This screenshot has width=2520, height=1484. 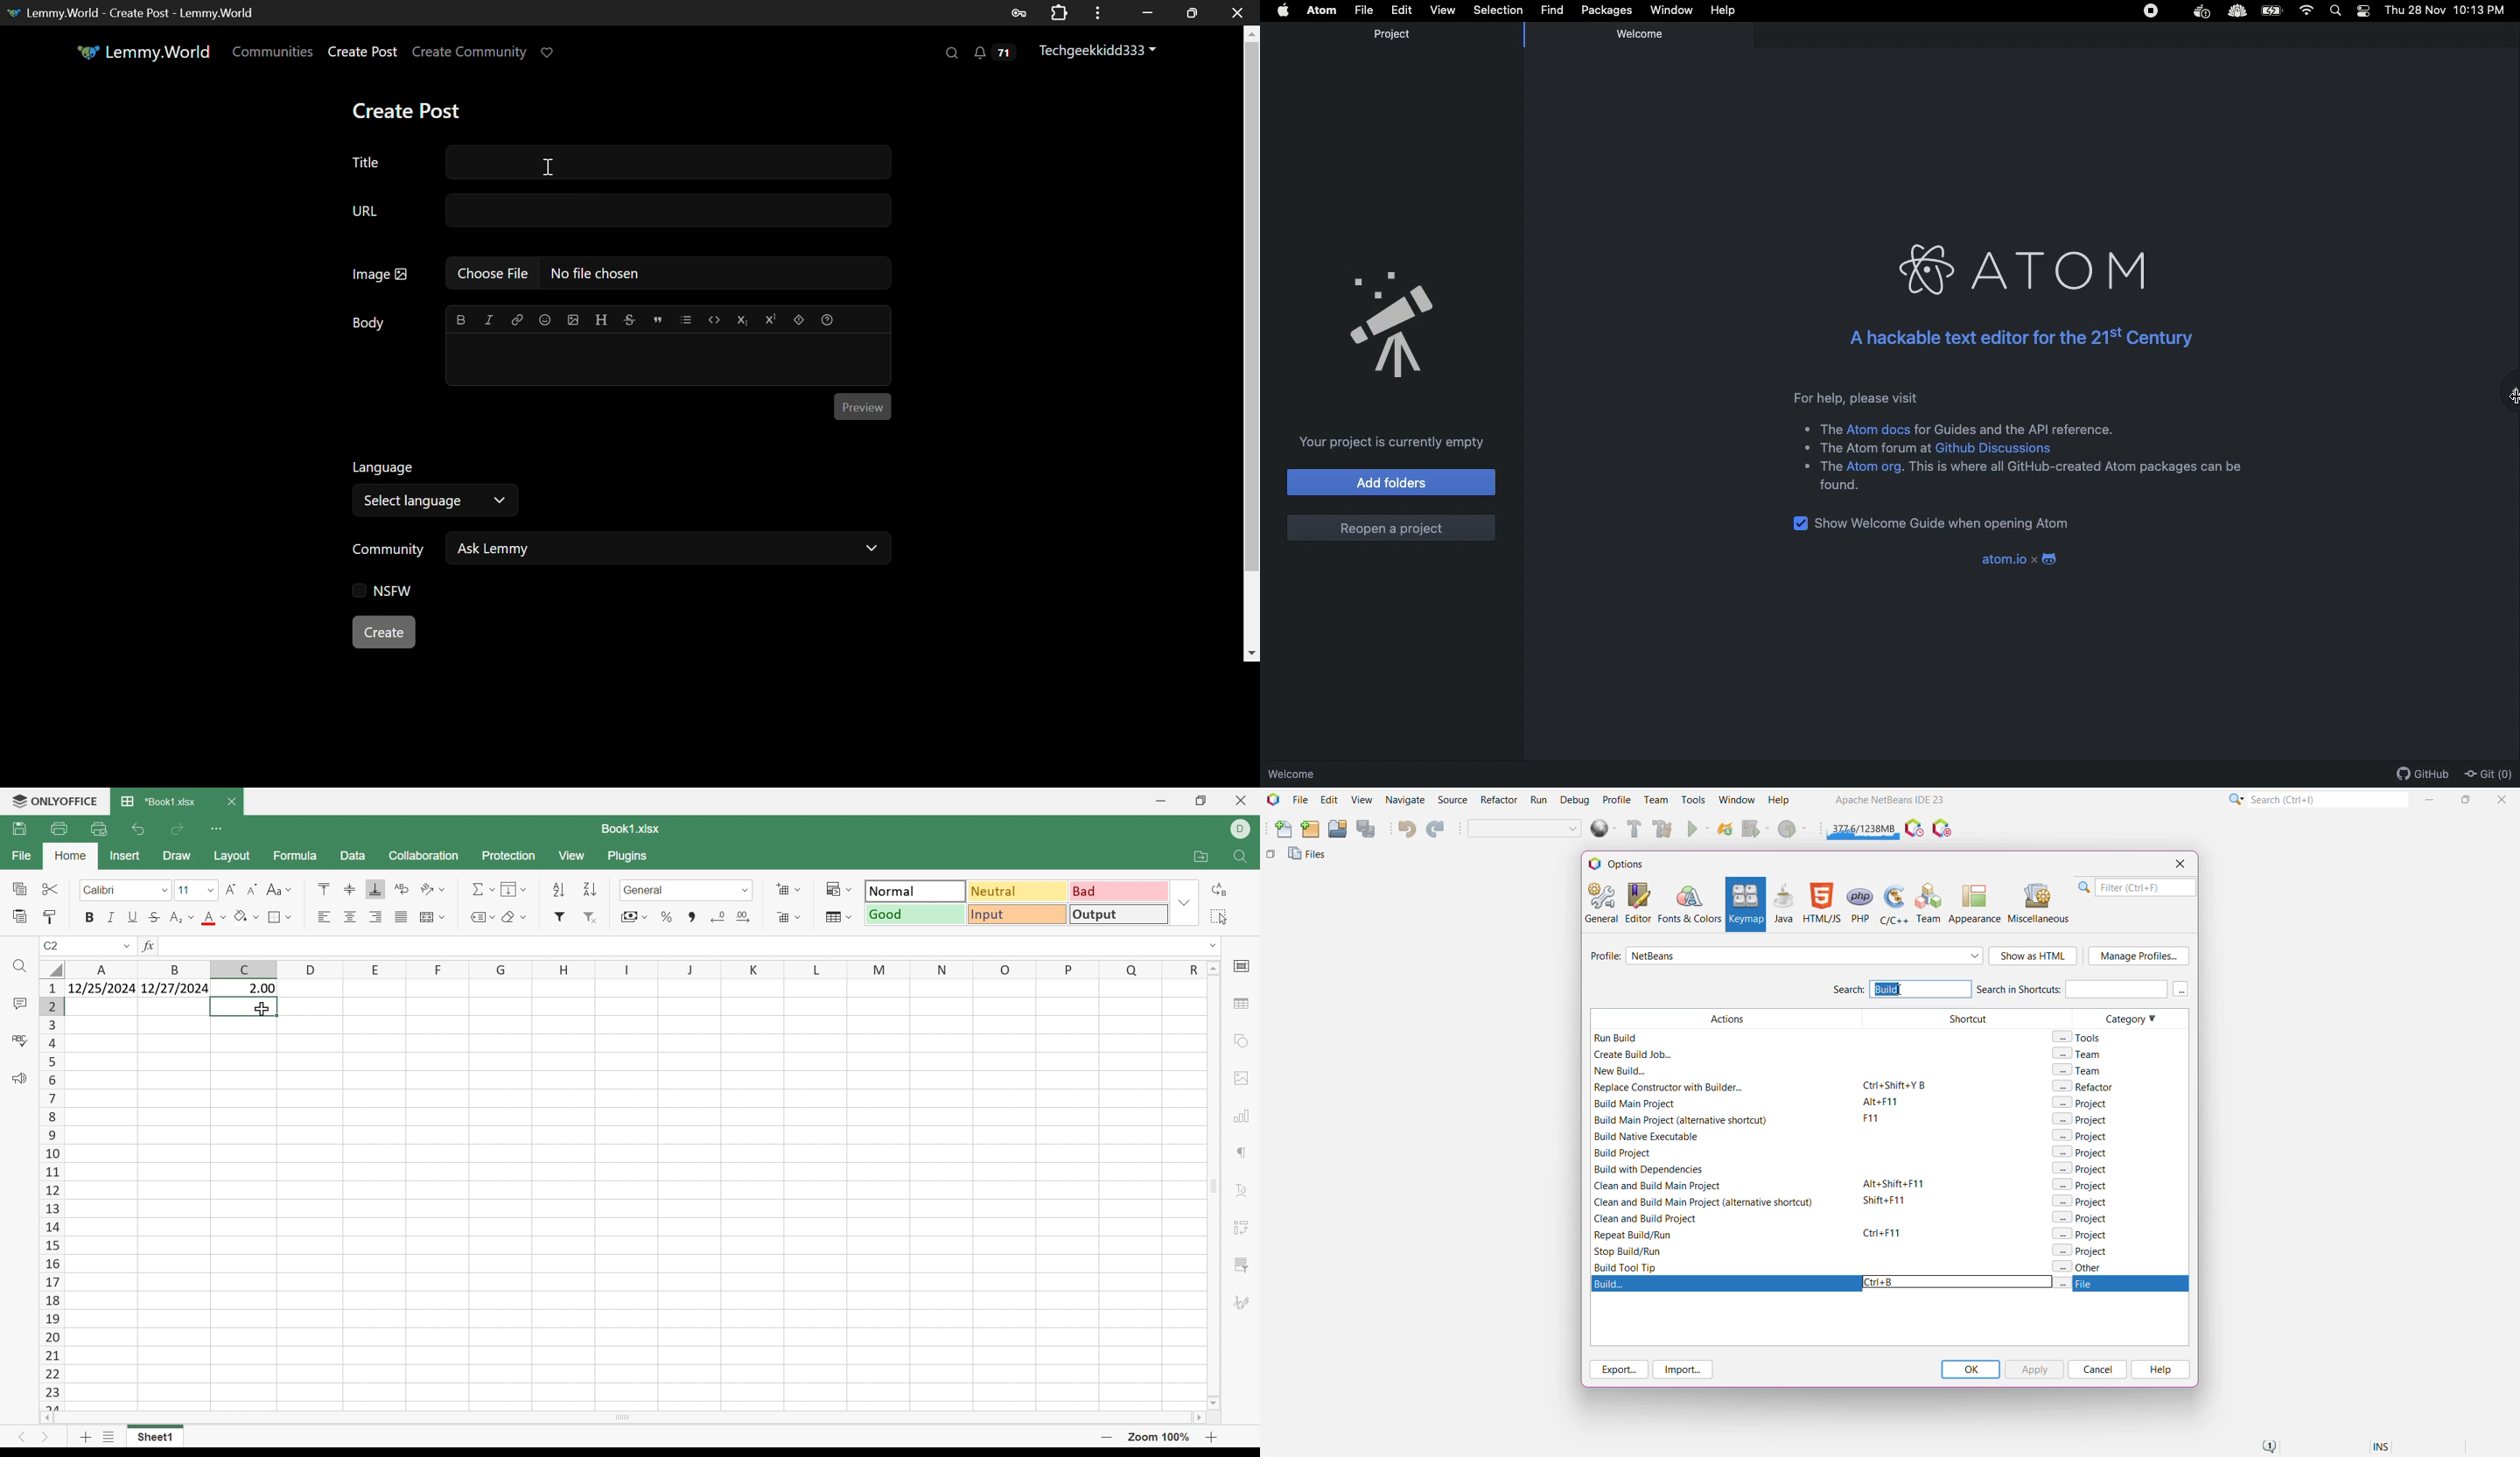 I want to click on Drop Down, so click(x=211, y=891).